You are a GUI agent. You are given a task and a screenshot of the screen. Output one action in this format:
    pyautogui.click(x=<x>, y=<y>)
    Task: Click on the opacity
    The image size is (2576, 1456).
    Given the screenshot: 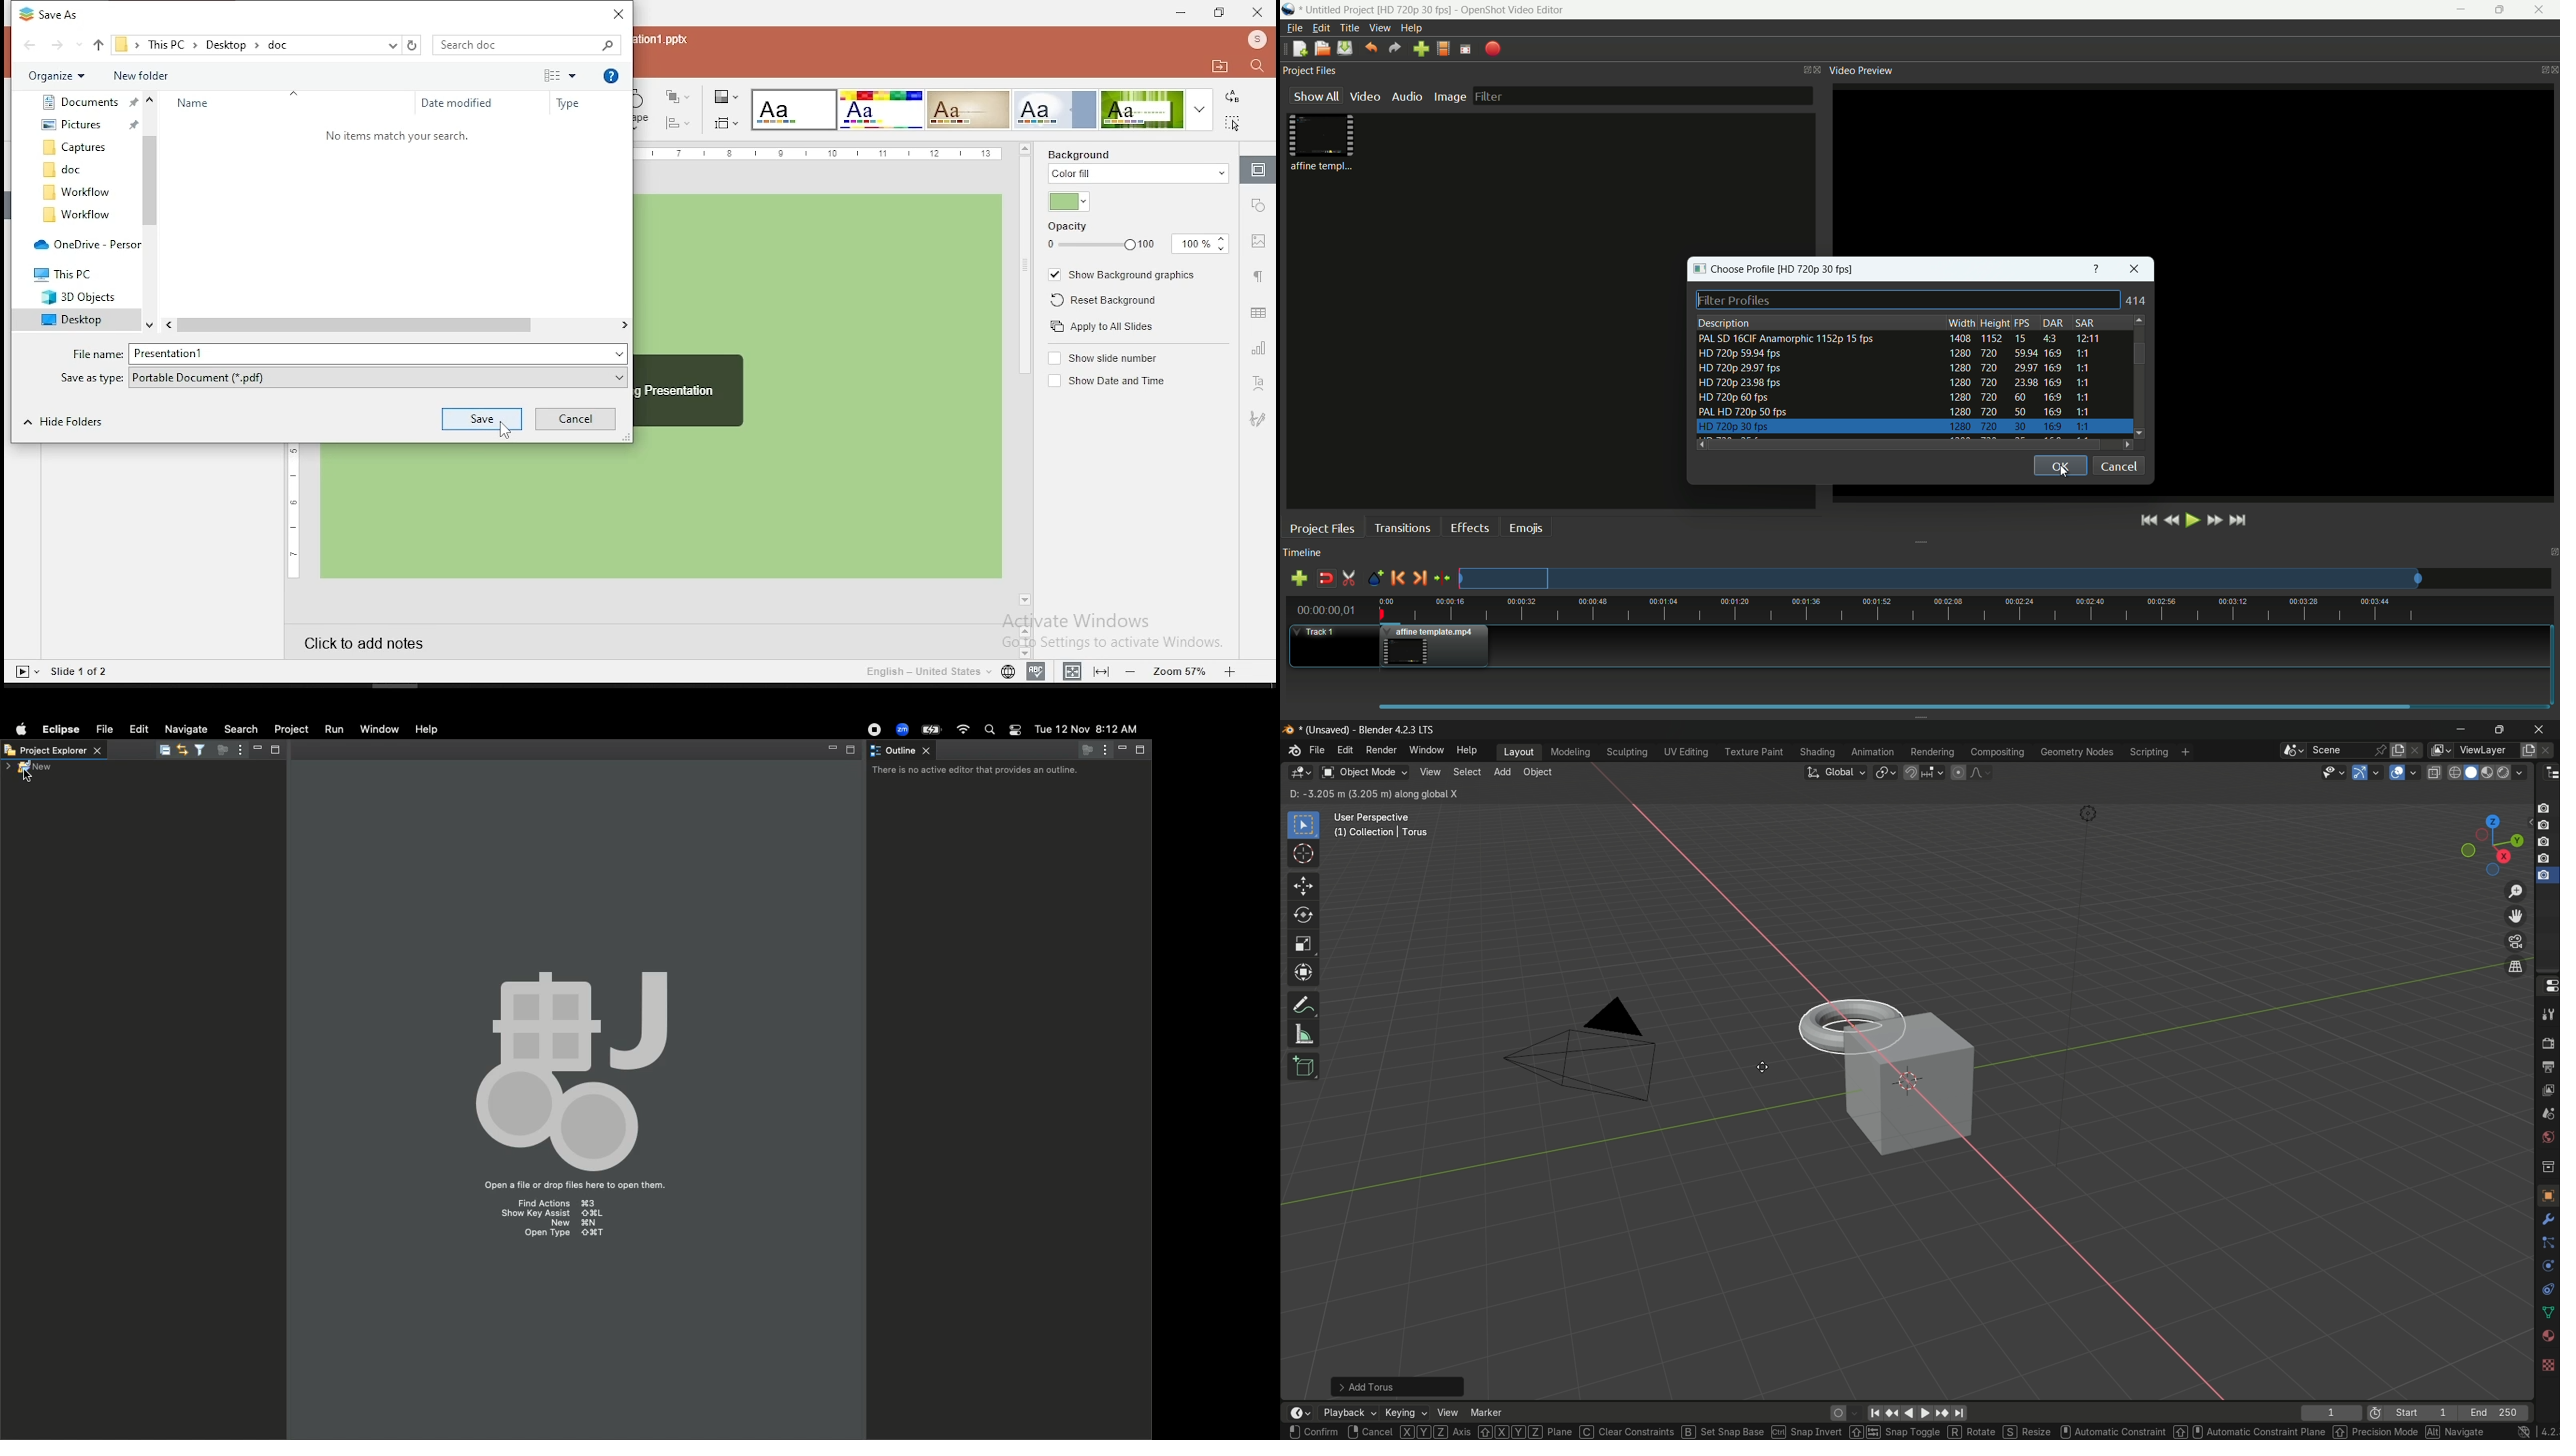 What is the action you would take?
    pyautogui.click(x=1069, y=227)
    